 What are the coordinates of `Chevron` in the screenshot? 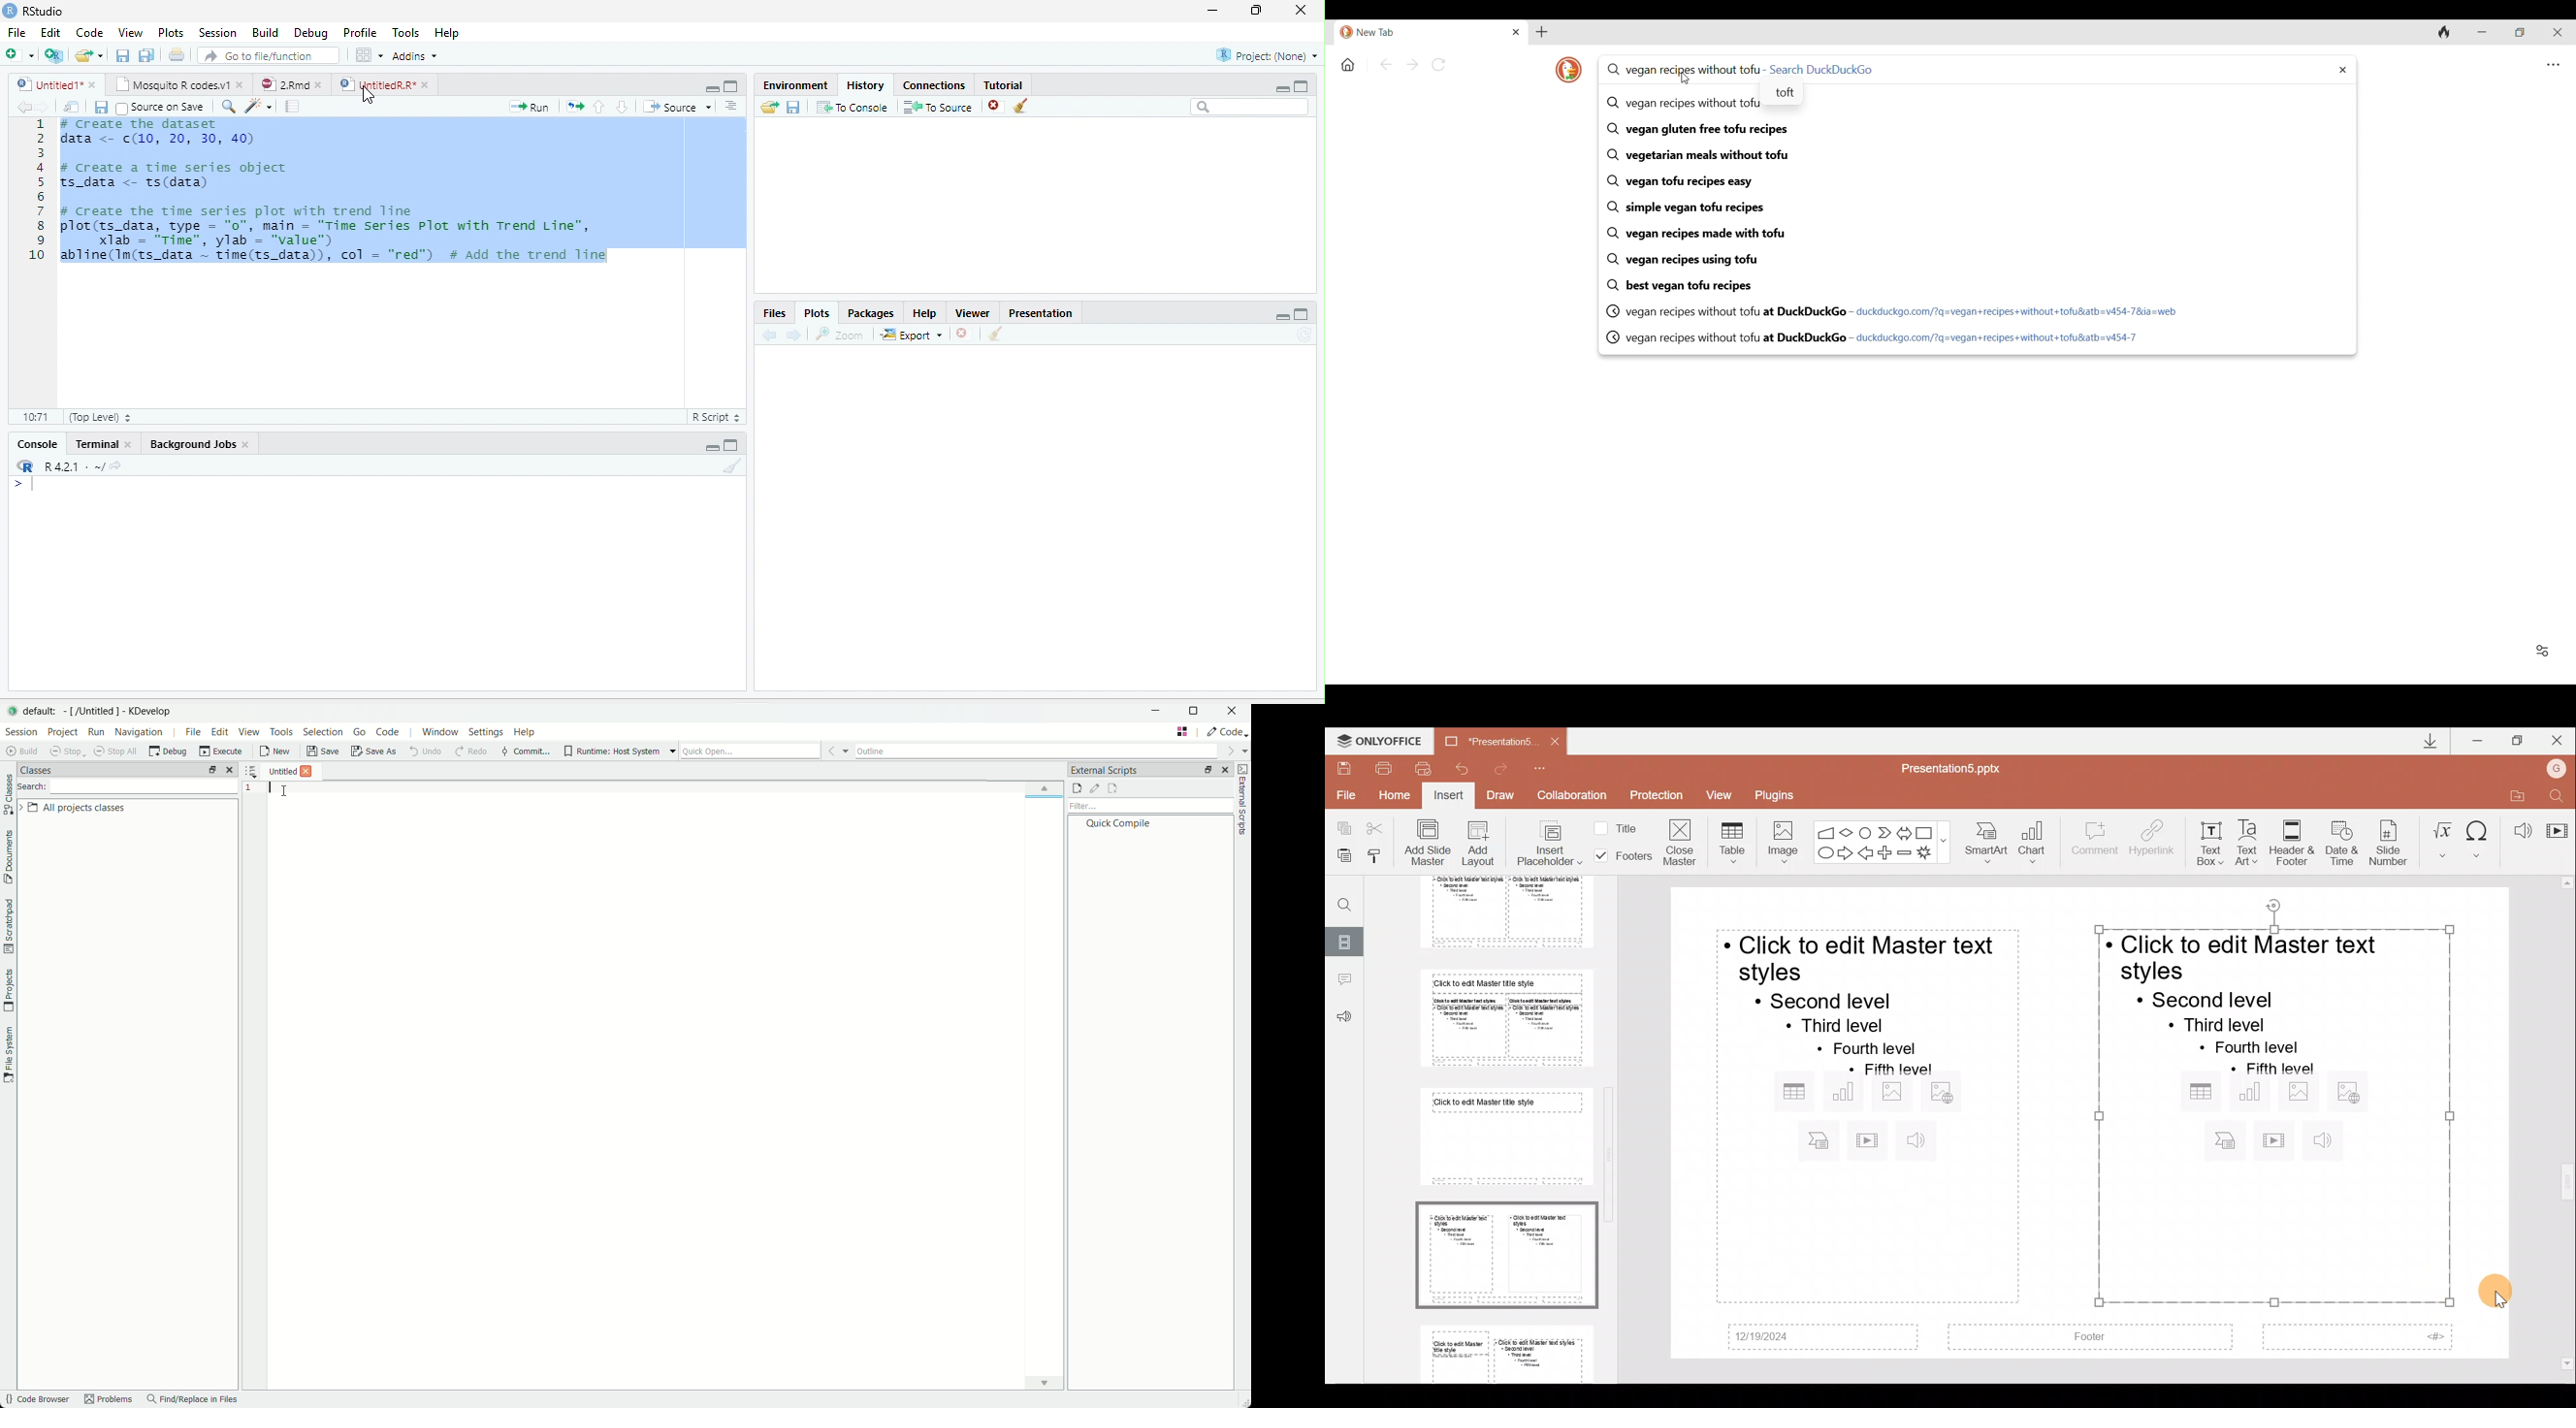 It's located at (1883, 831).